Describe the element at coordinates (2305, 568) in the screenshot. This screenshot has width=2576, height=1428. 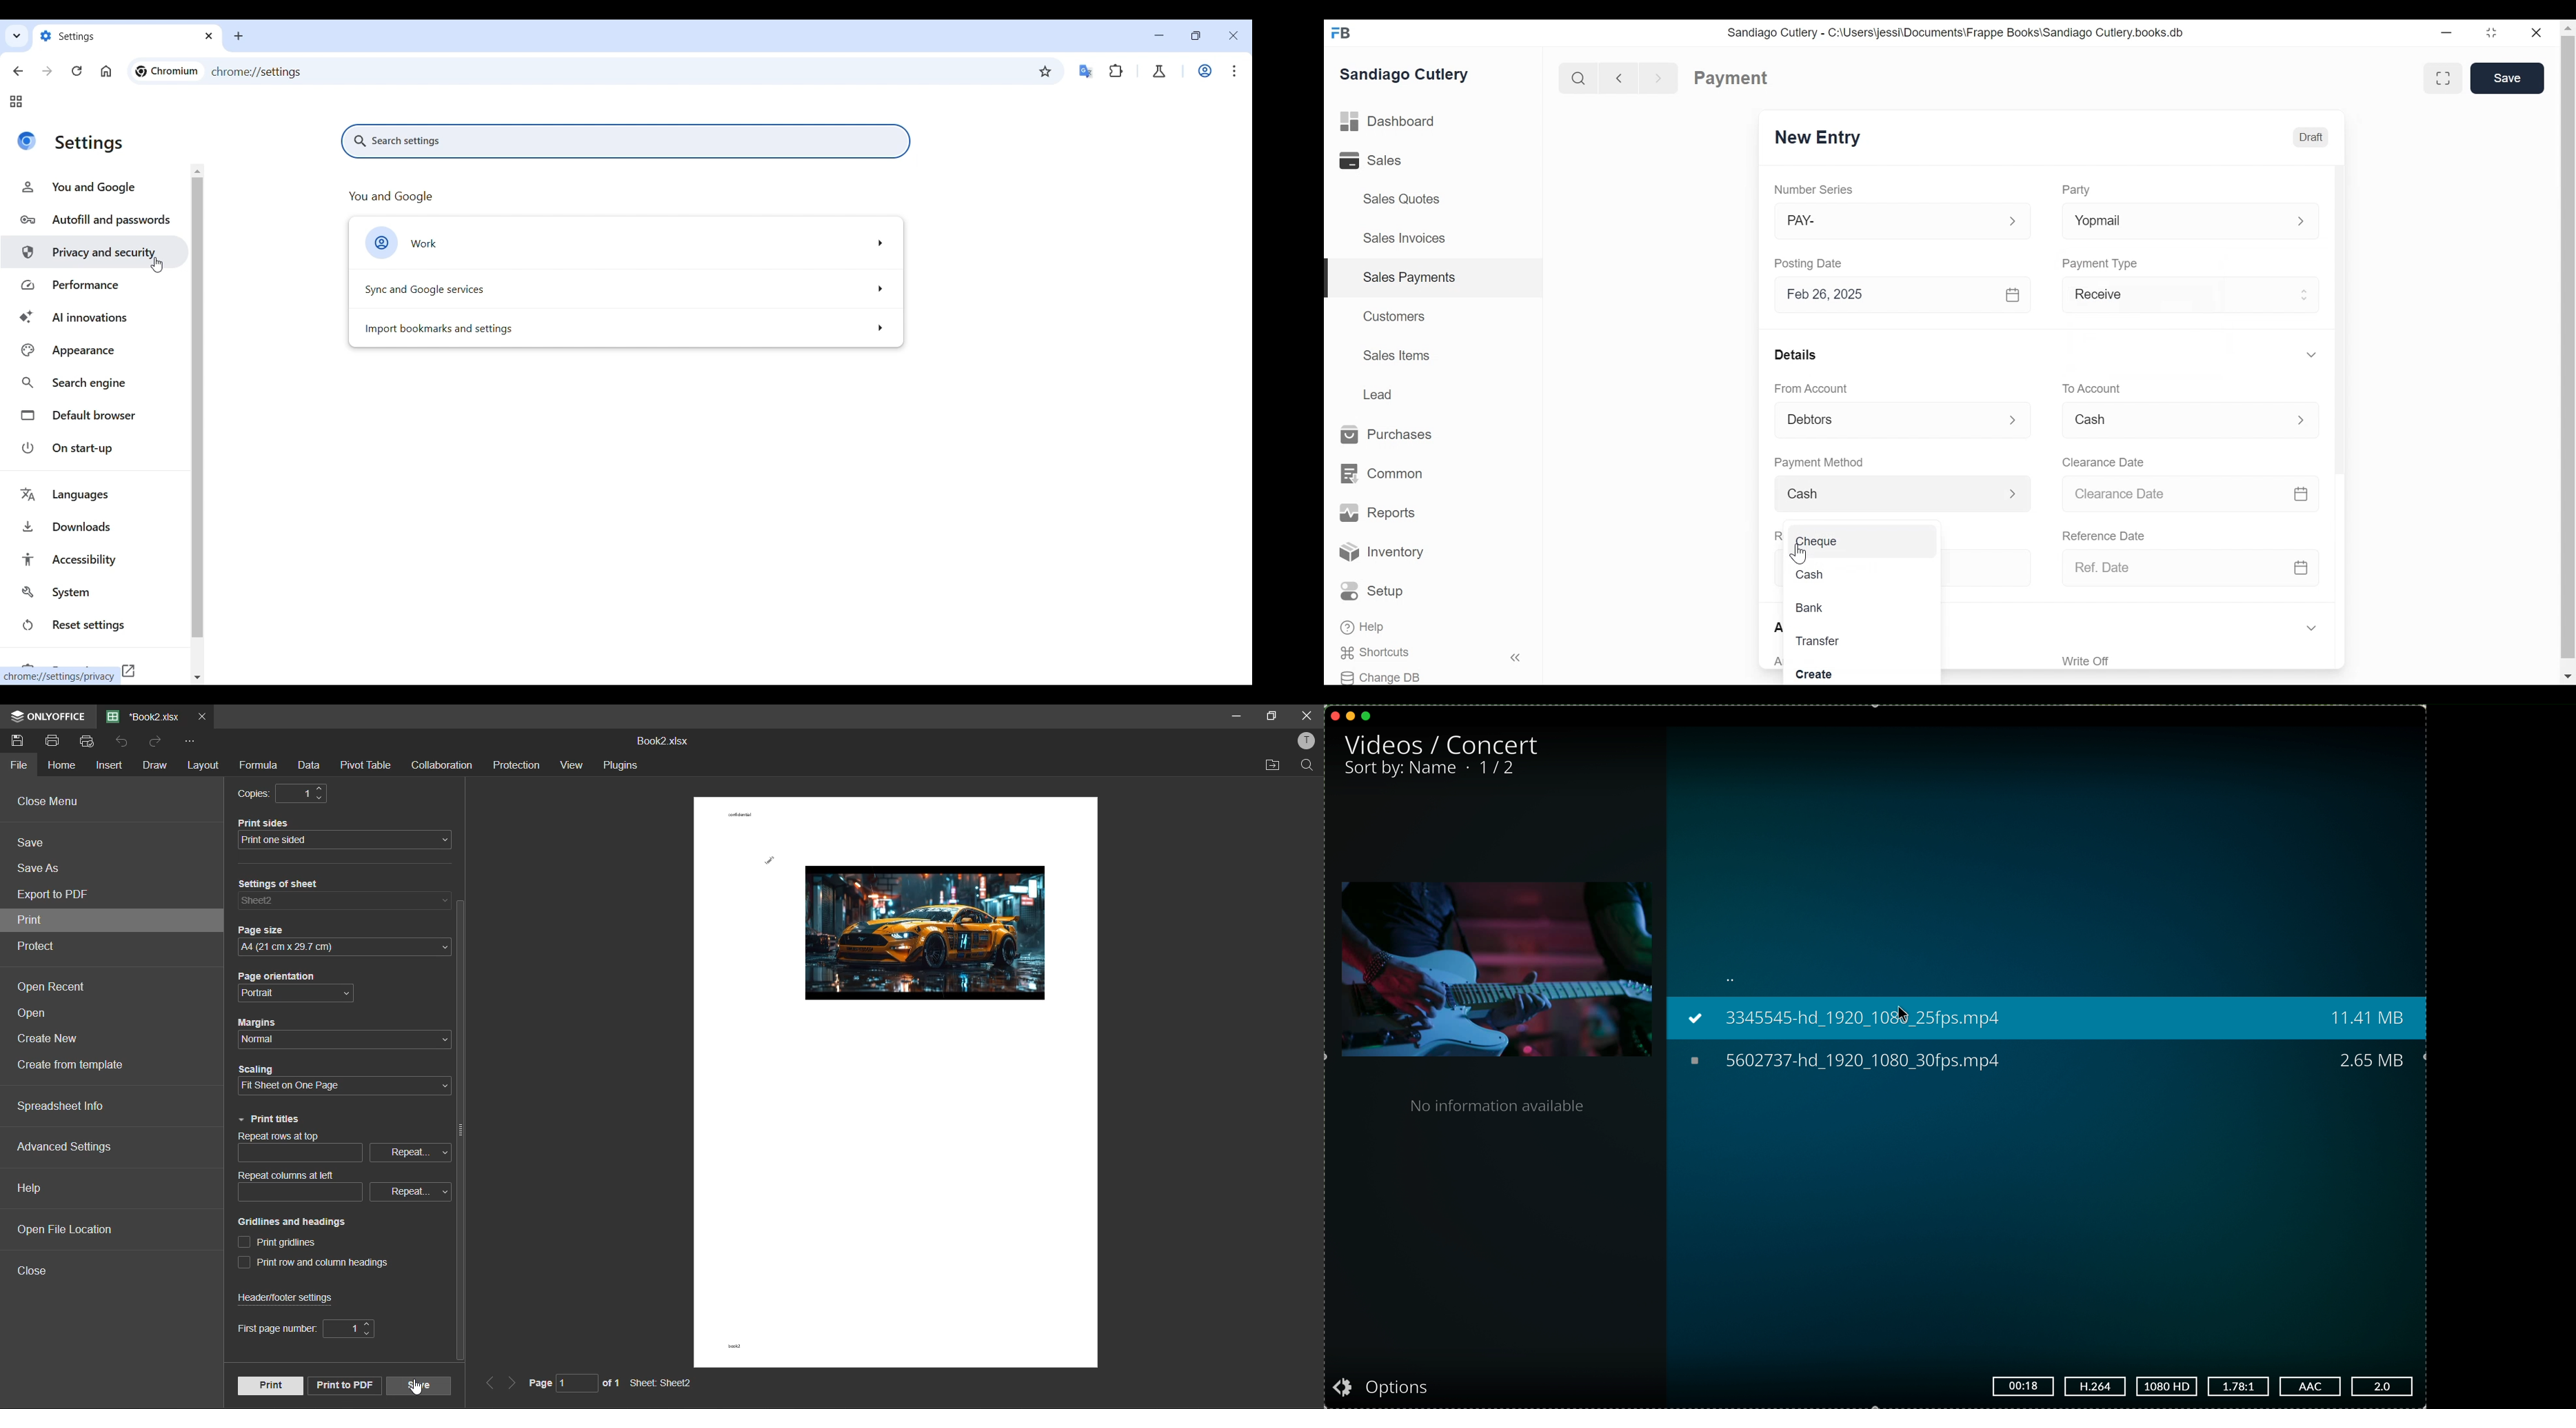
I see `Calendar` at that location.